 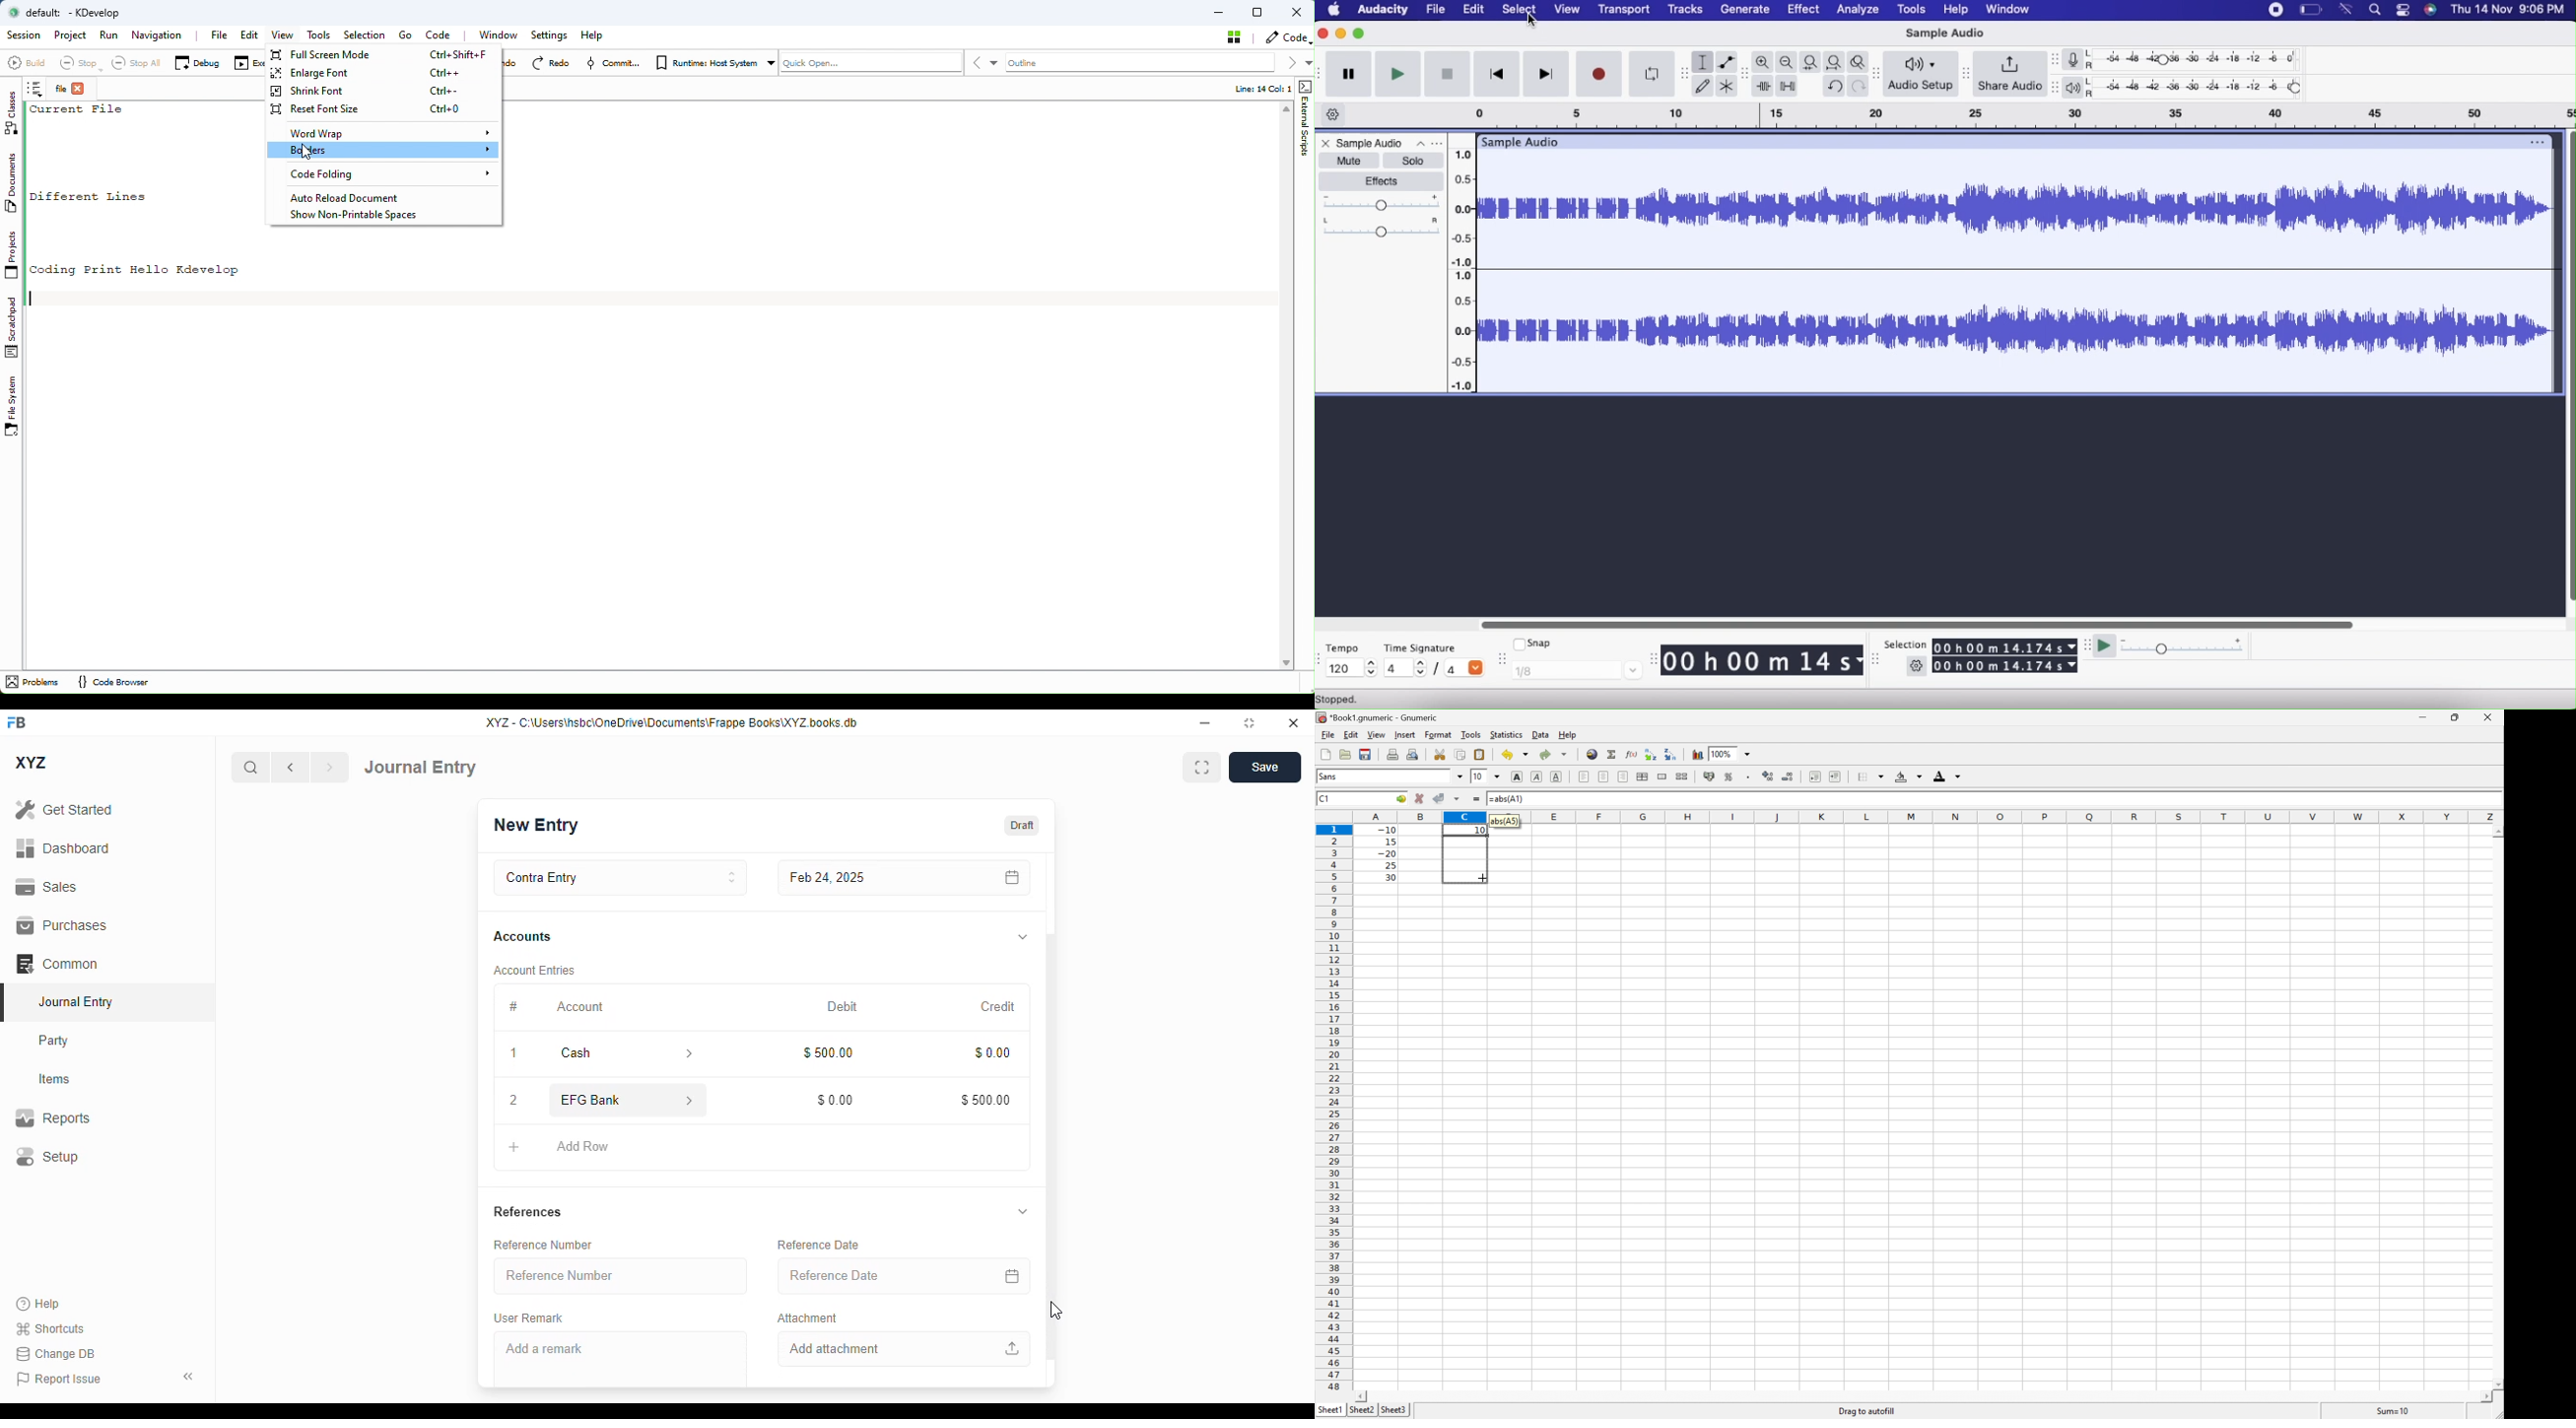 What do you see at coordinates (1814, 776) in the screenshot?
I see `decrease Indent, and align the content to the left` at bounding box center [1814, 776].